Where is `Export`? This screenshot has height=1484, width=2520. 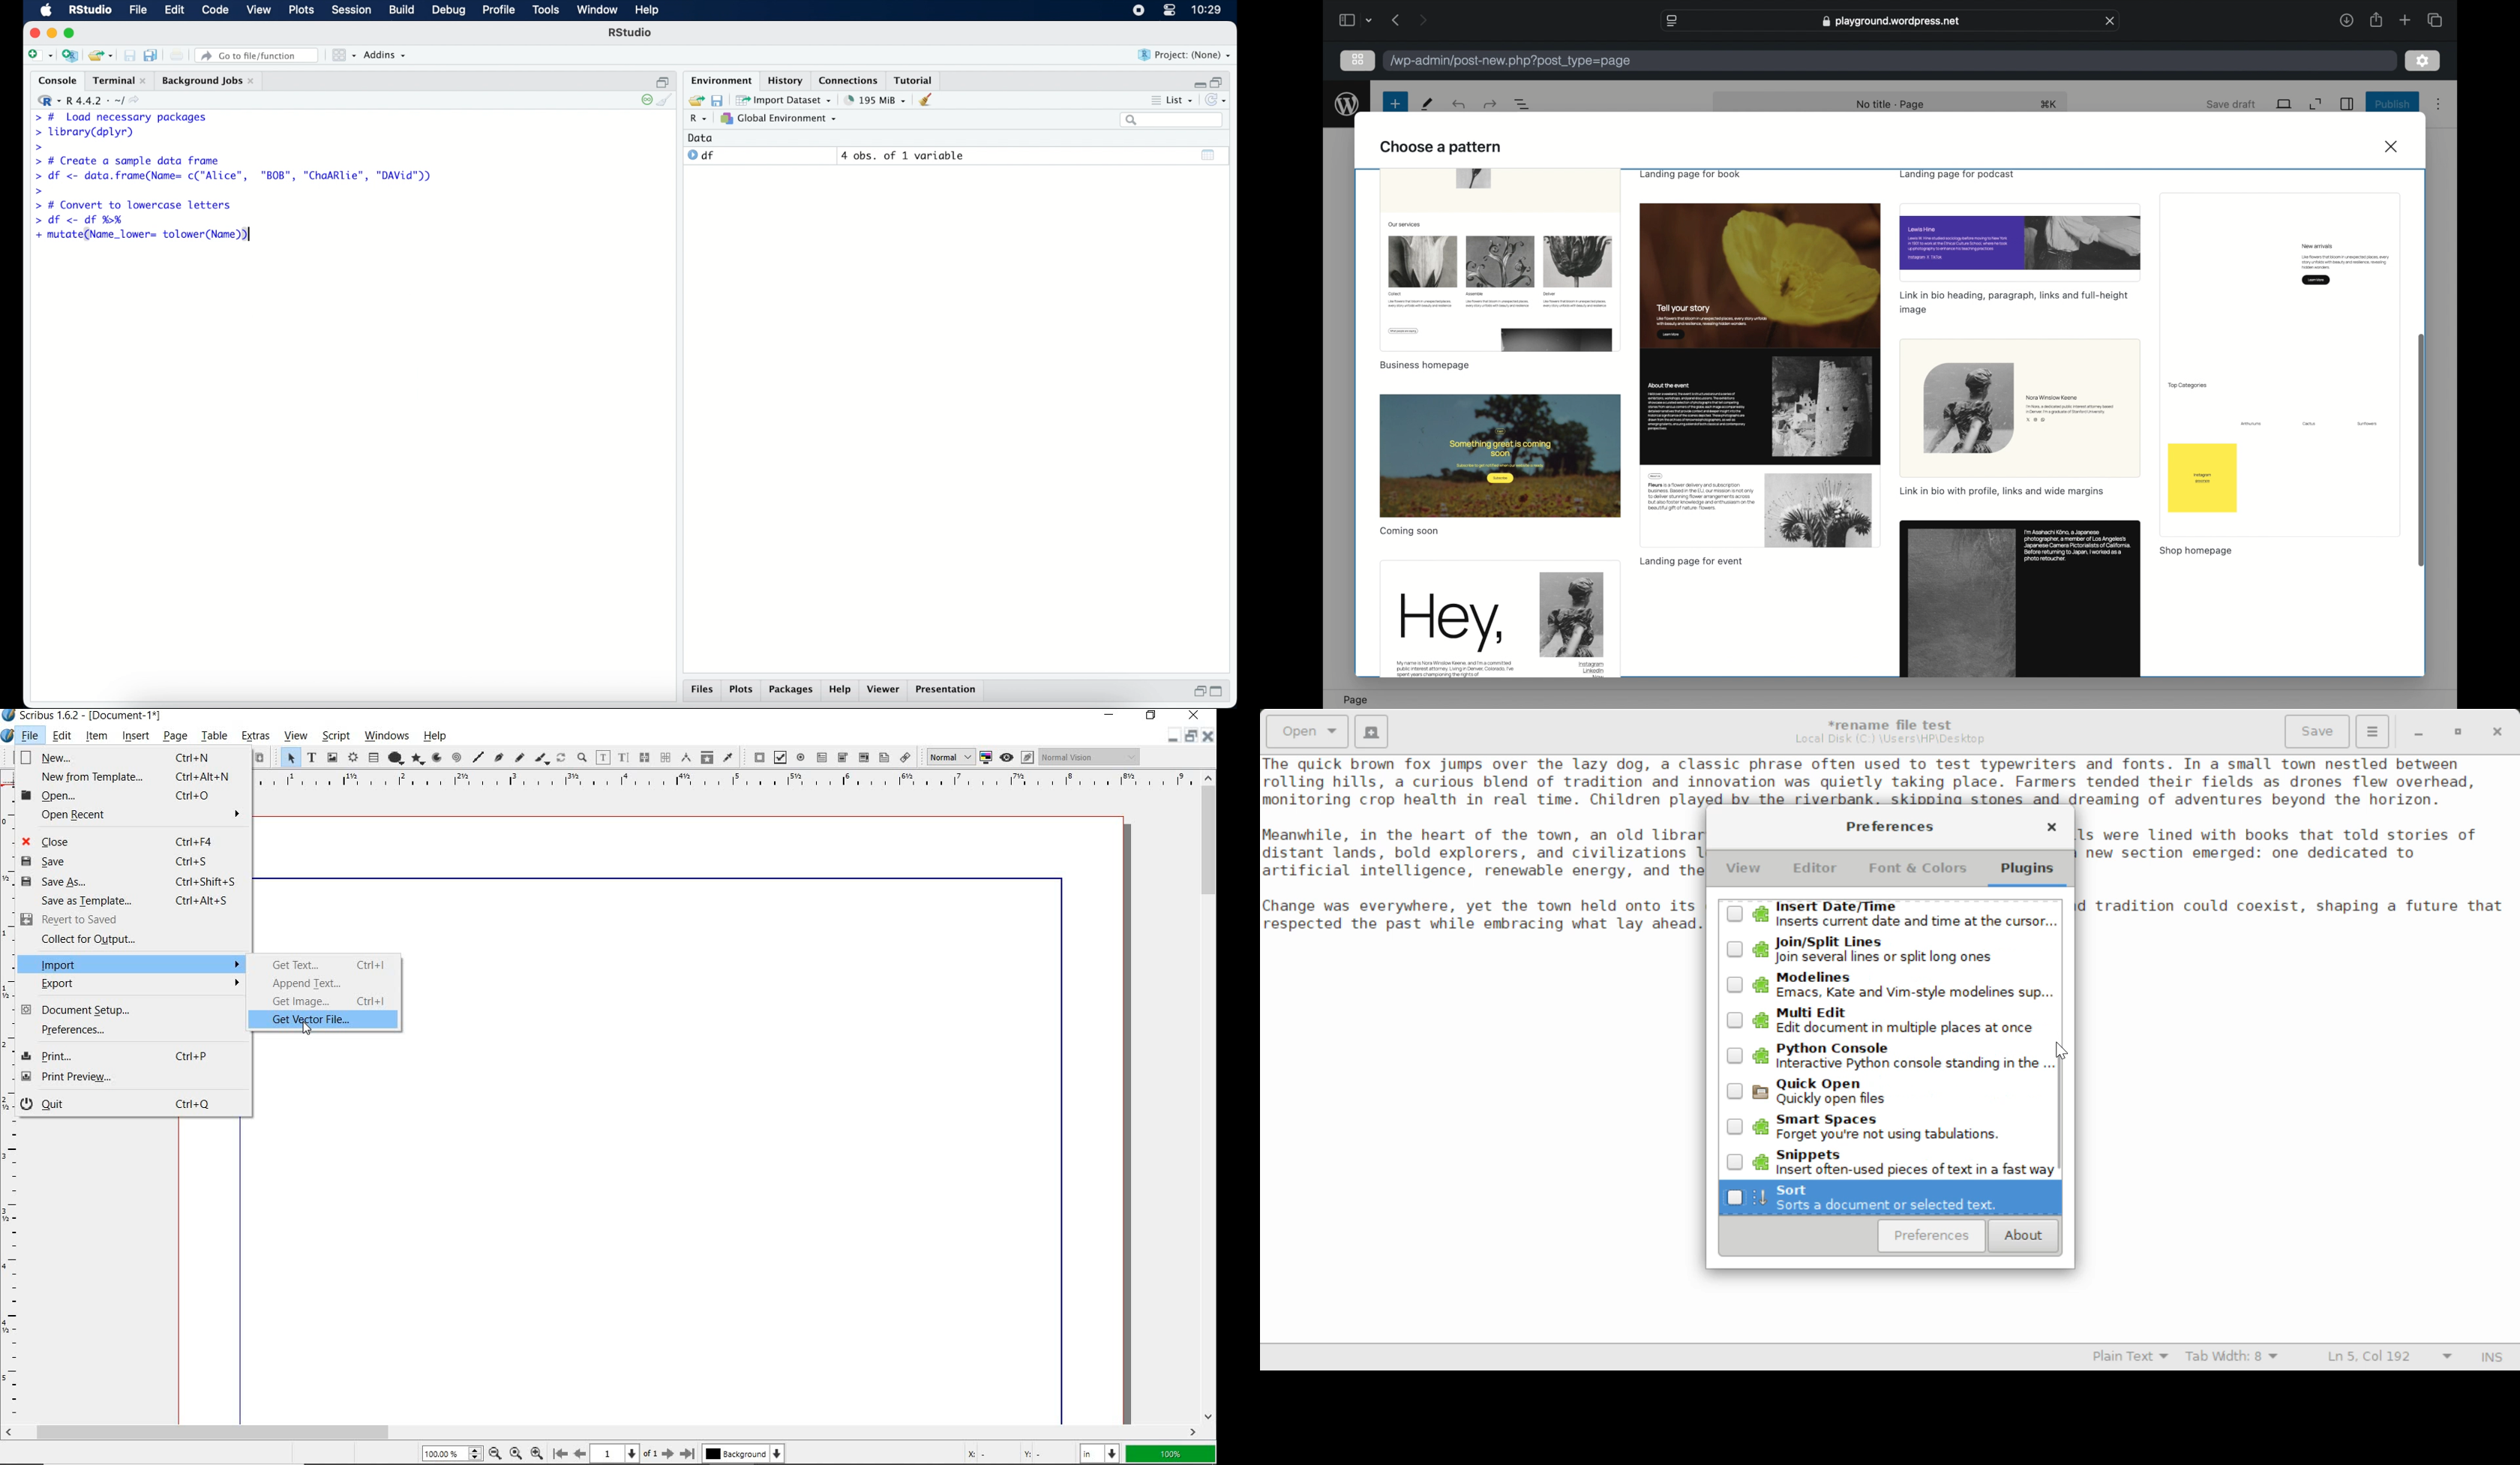
Export is located at coordinates (133, 985).